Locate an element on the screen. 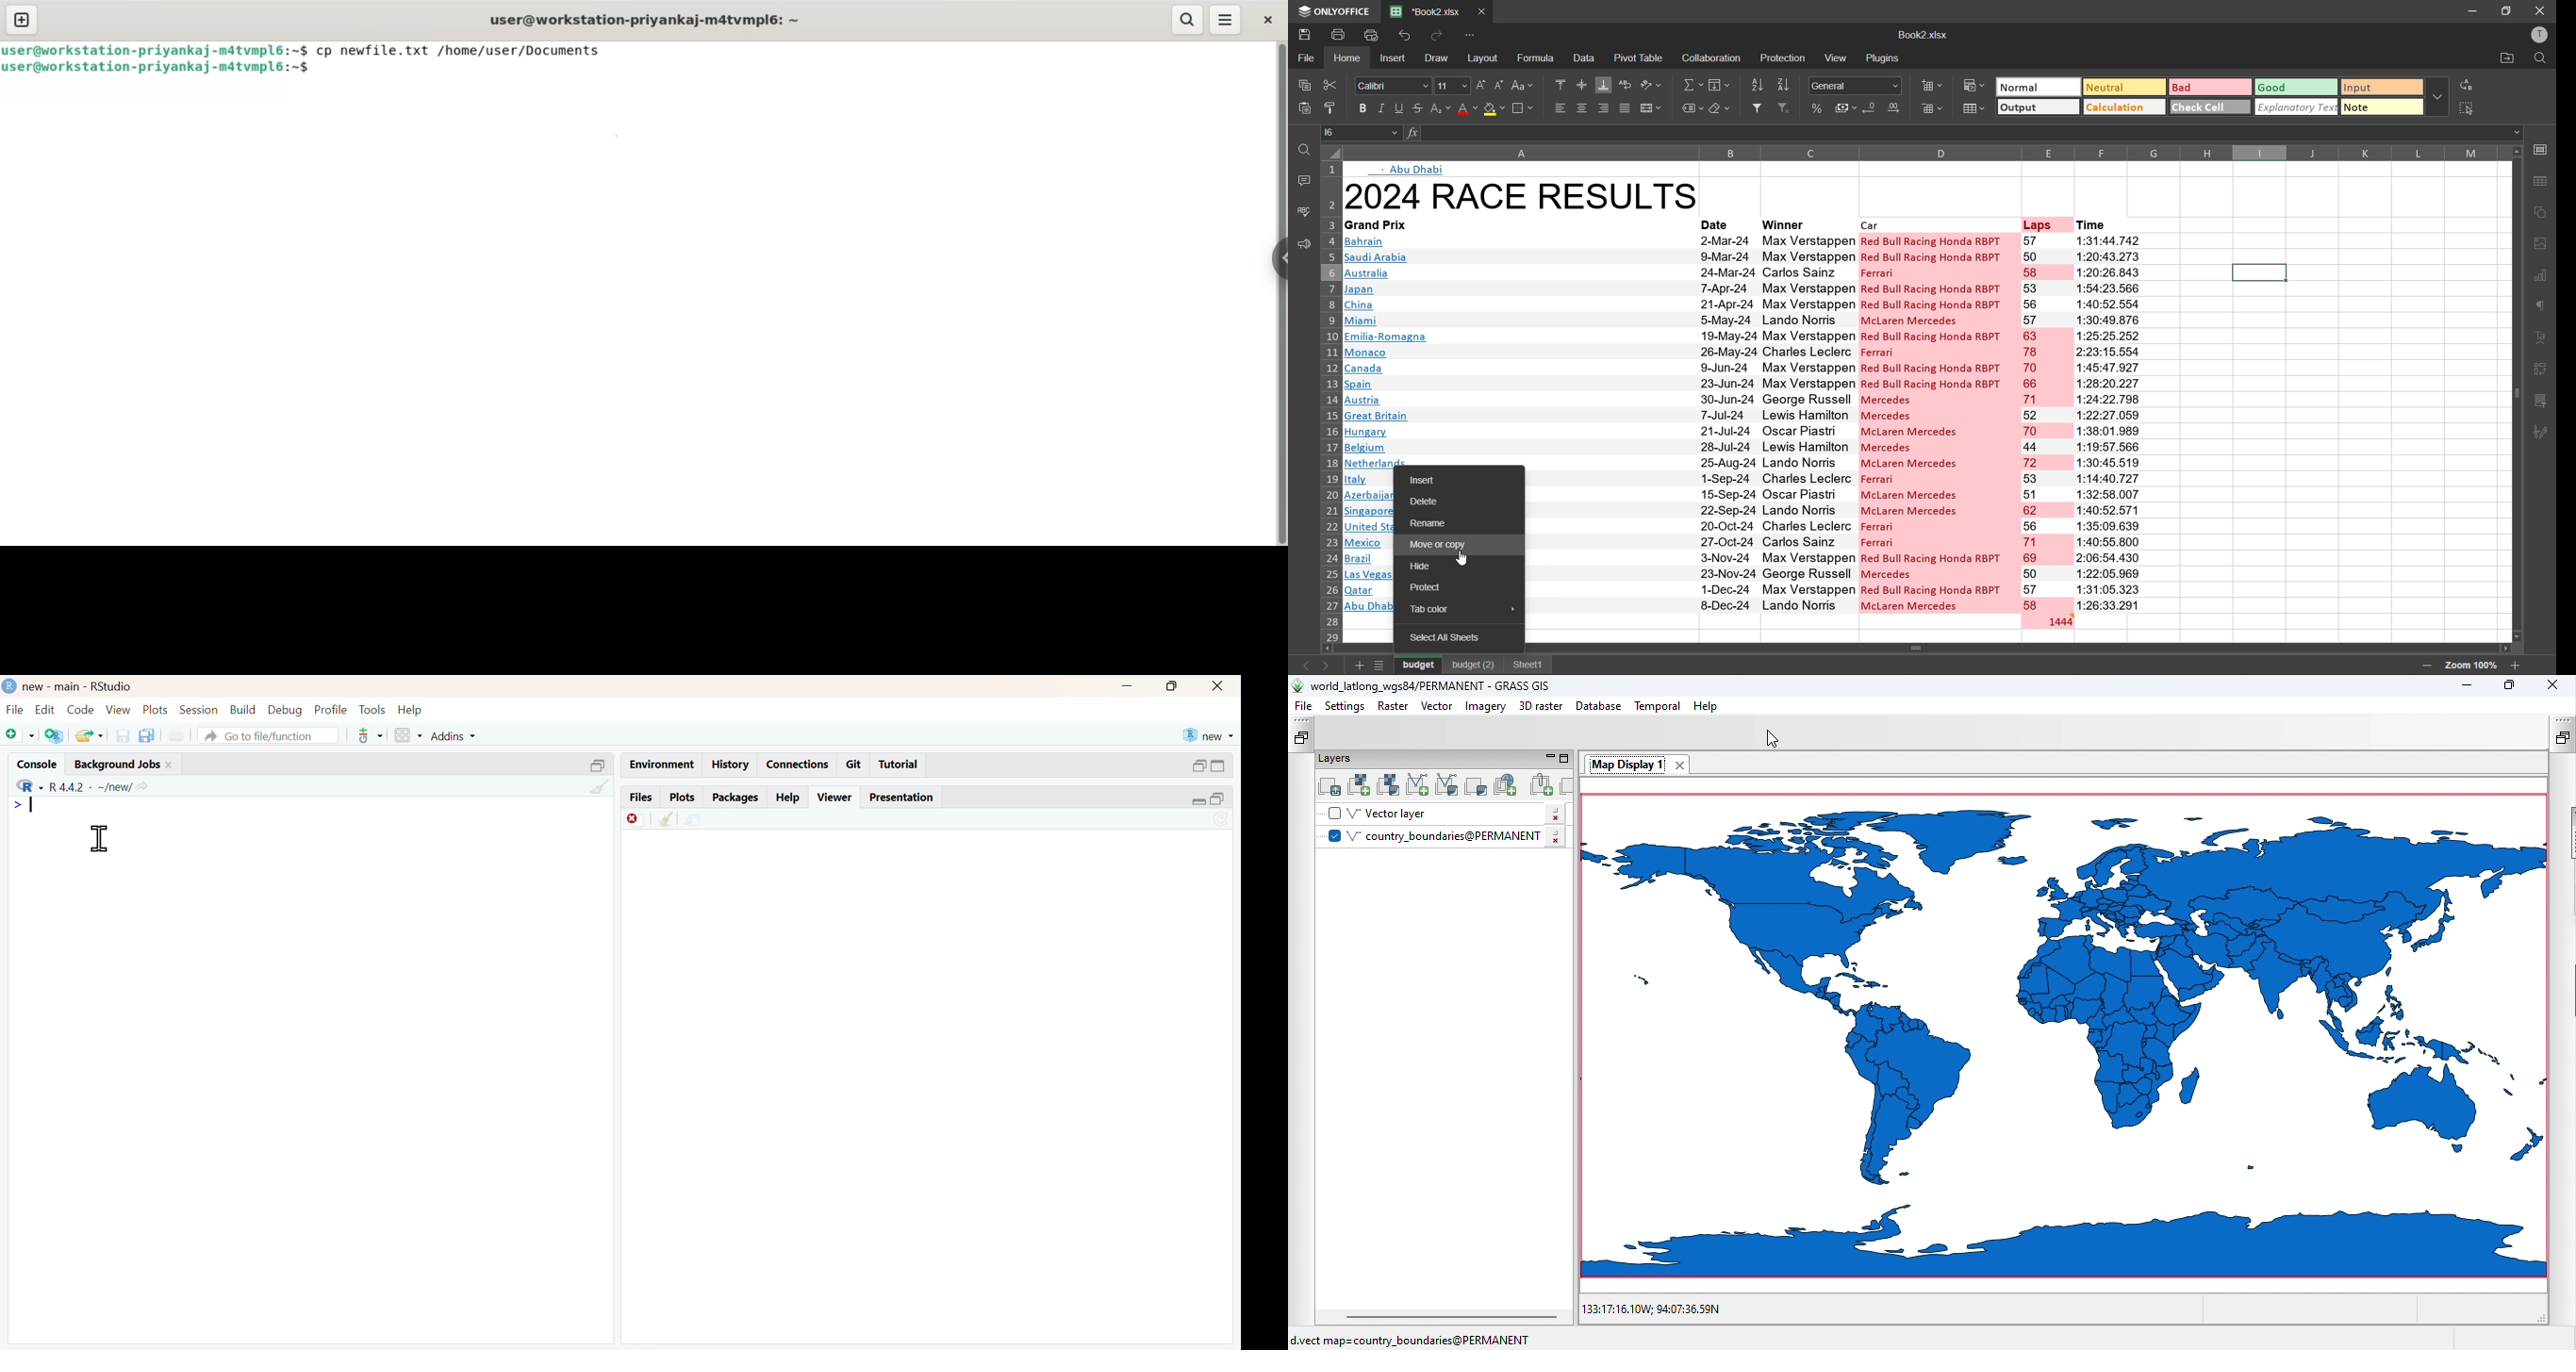 This screenshot has height=1372, width=2576. spell check is located at coordinates (1303, 211).